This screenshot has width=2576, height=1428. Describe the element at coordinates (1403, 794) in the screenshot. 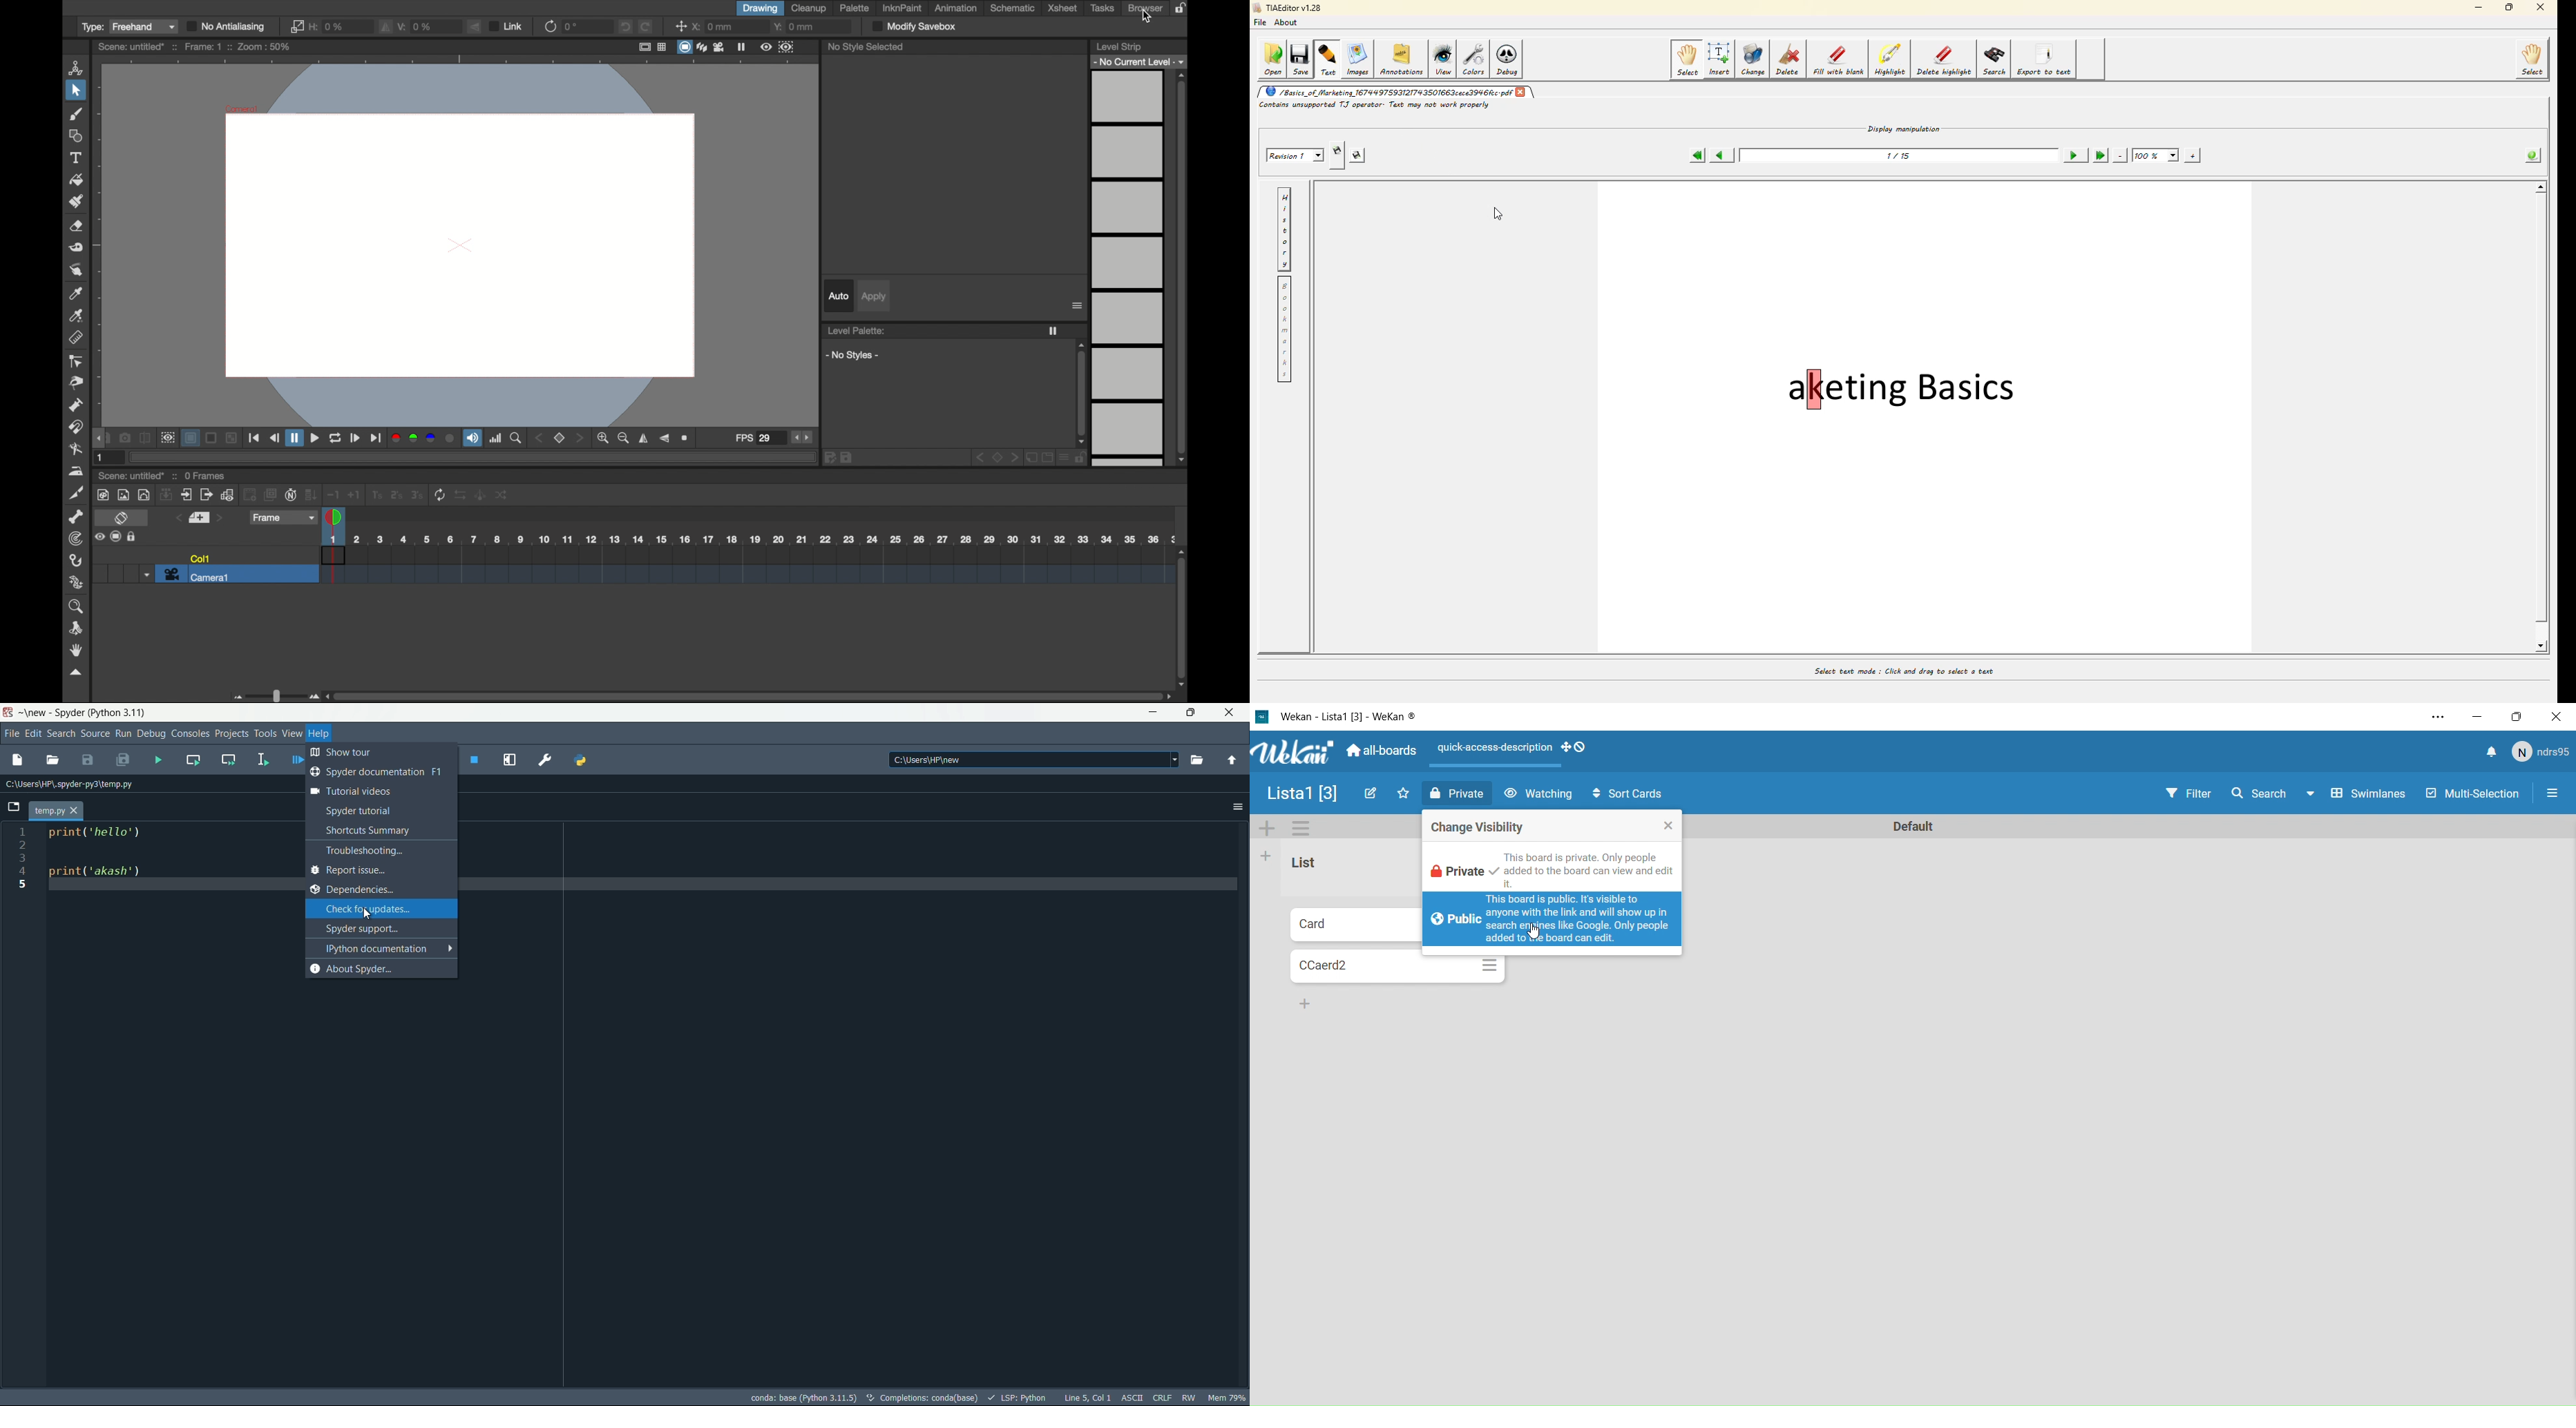

I see `Favourites` at that location.